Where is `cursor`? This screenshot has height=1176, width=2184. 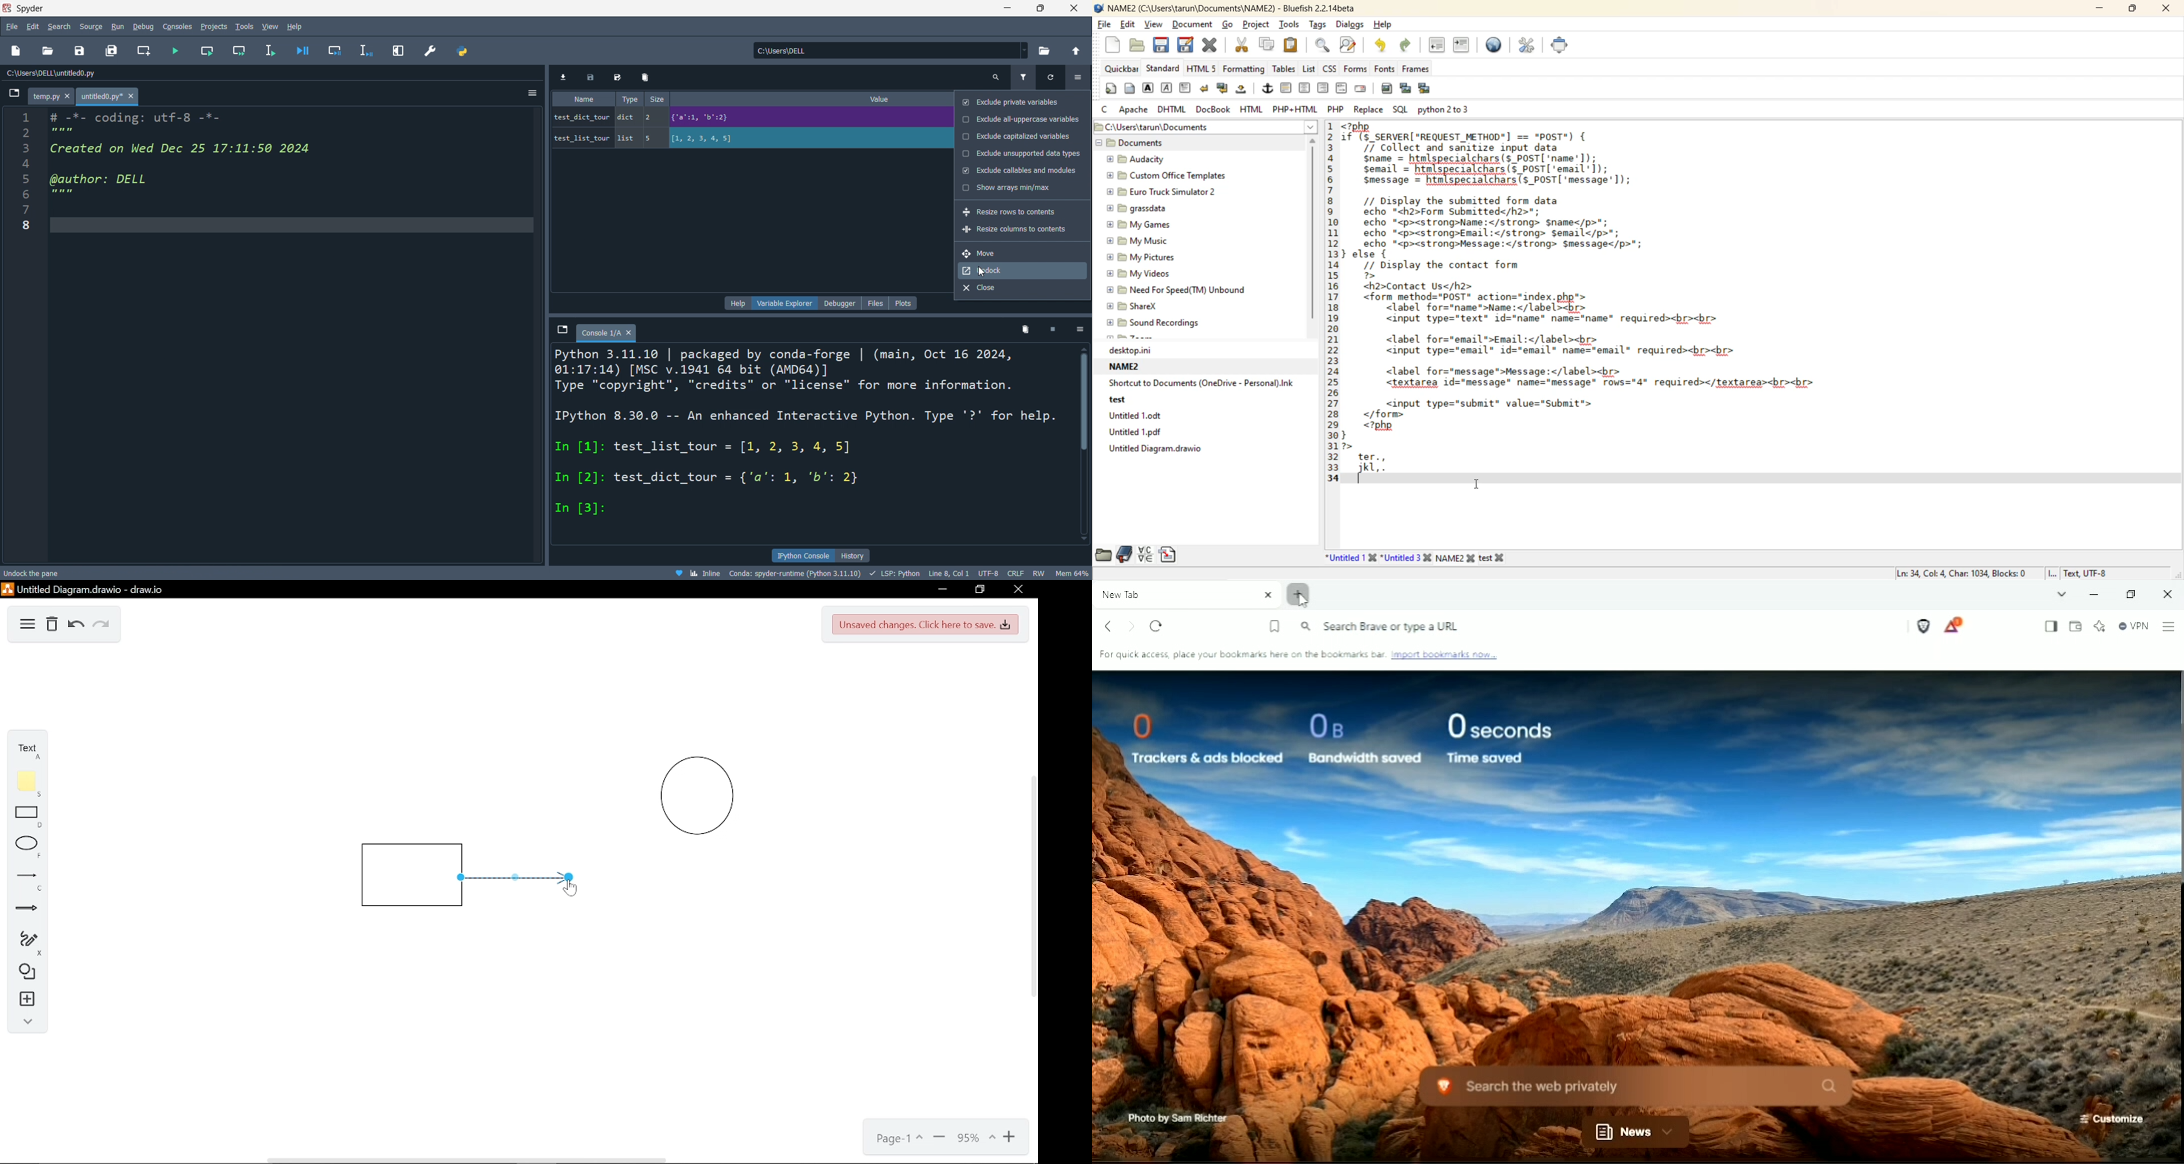 cursor is located at coordinates (982, 273).